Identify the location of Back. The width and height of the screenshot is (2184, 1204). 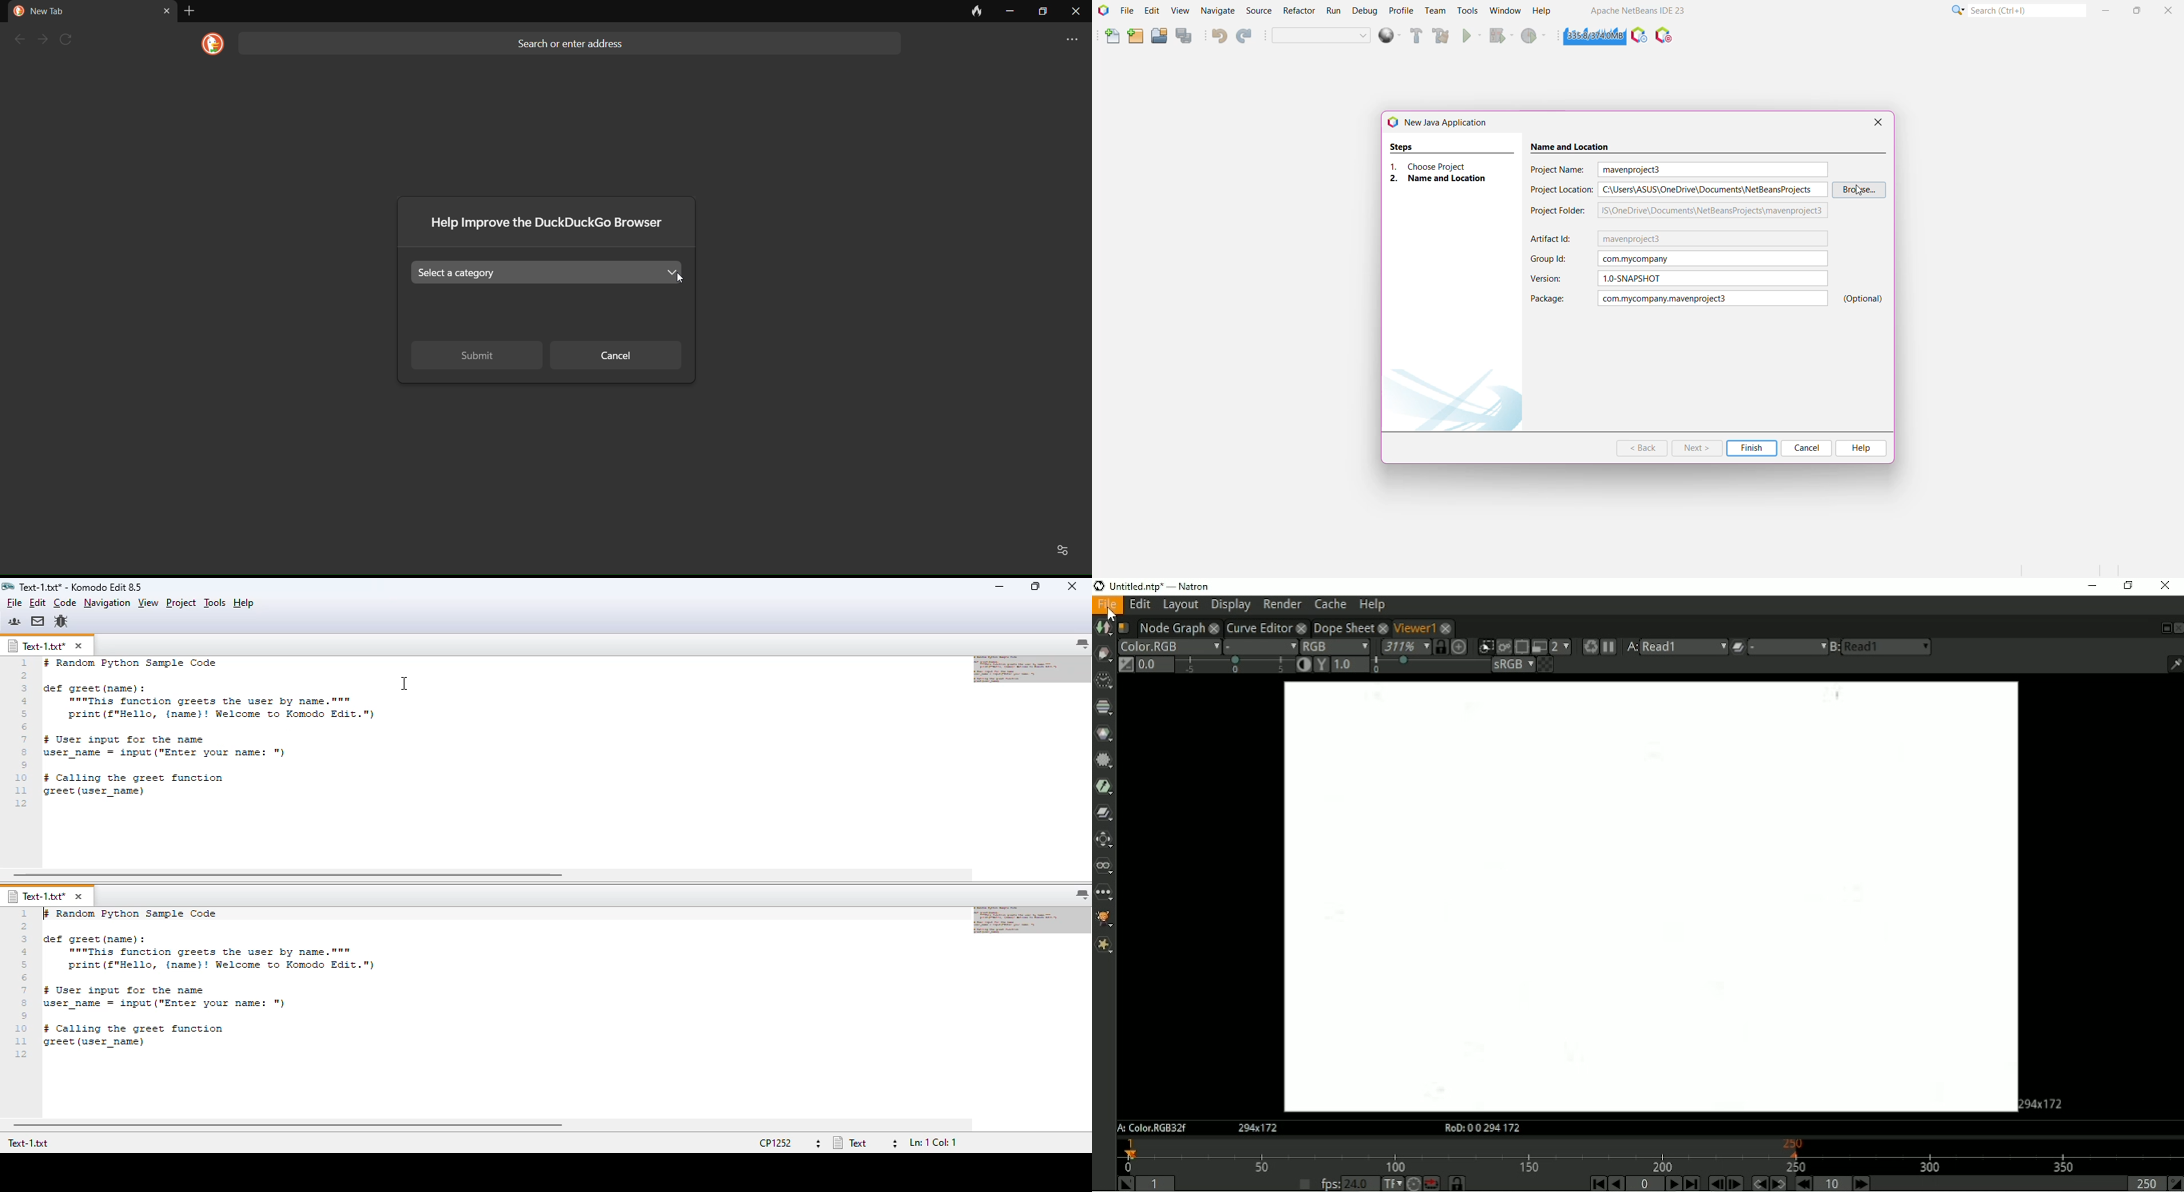
(1642, 449).